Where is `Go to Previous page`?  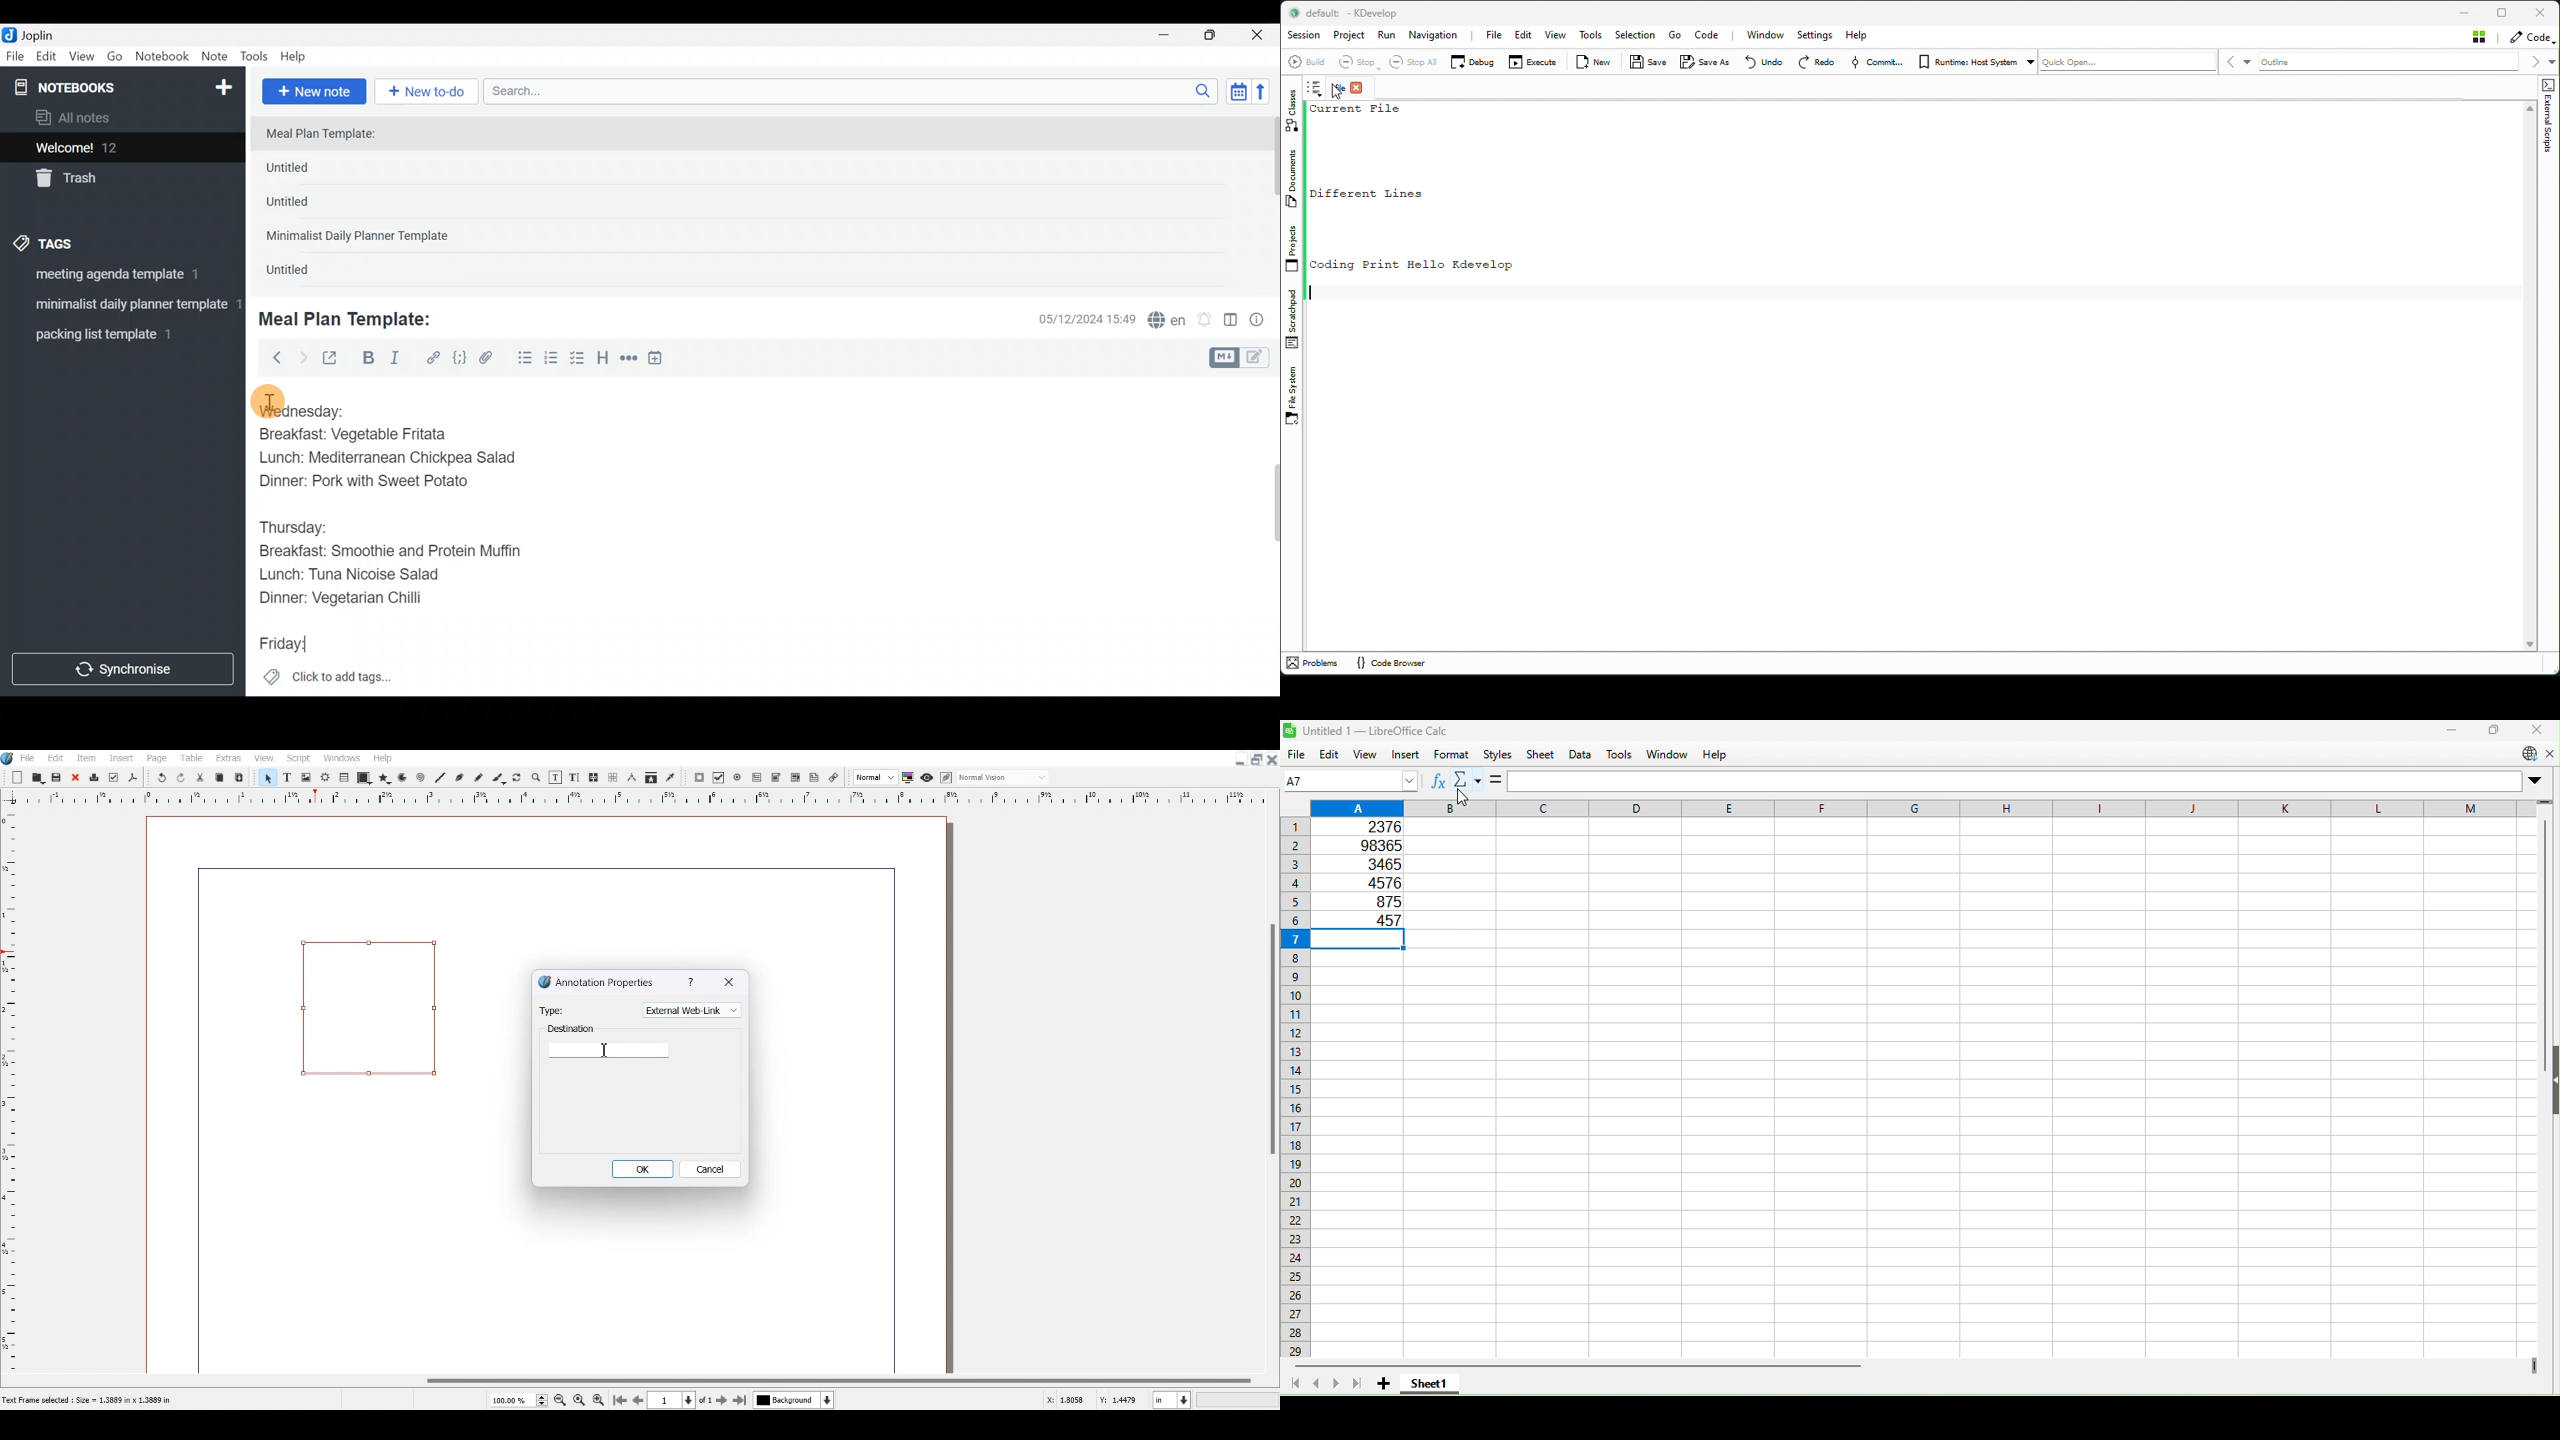 Go to Previous page is located at coordinates (638, 1400).